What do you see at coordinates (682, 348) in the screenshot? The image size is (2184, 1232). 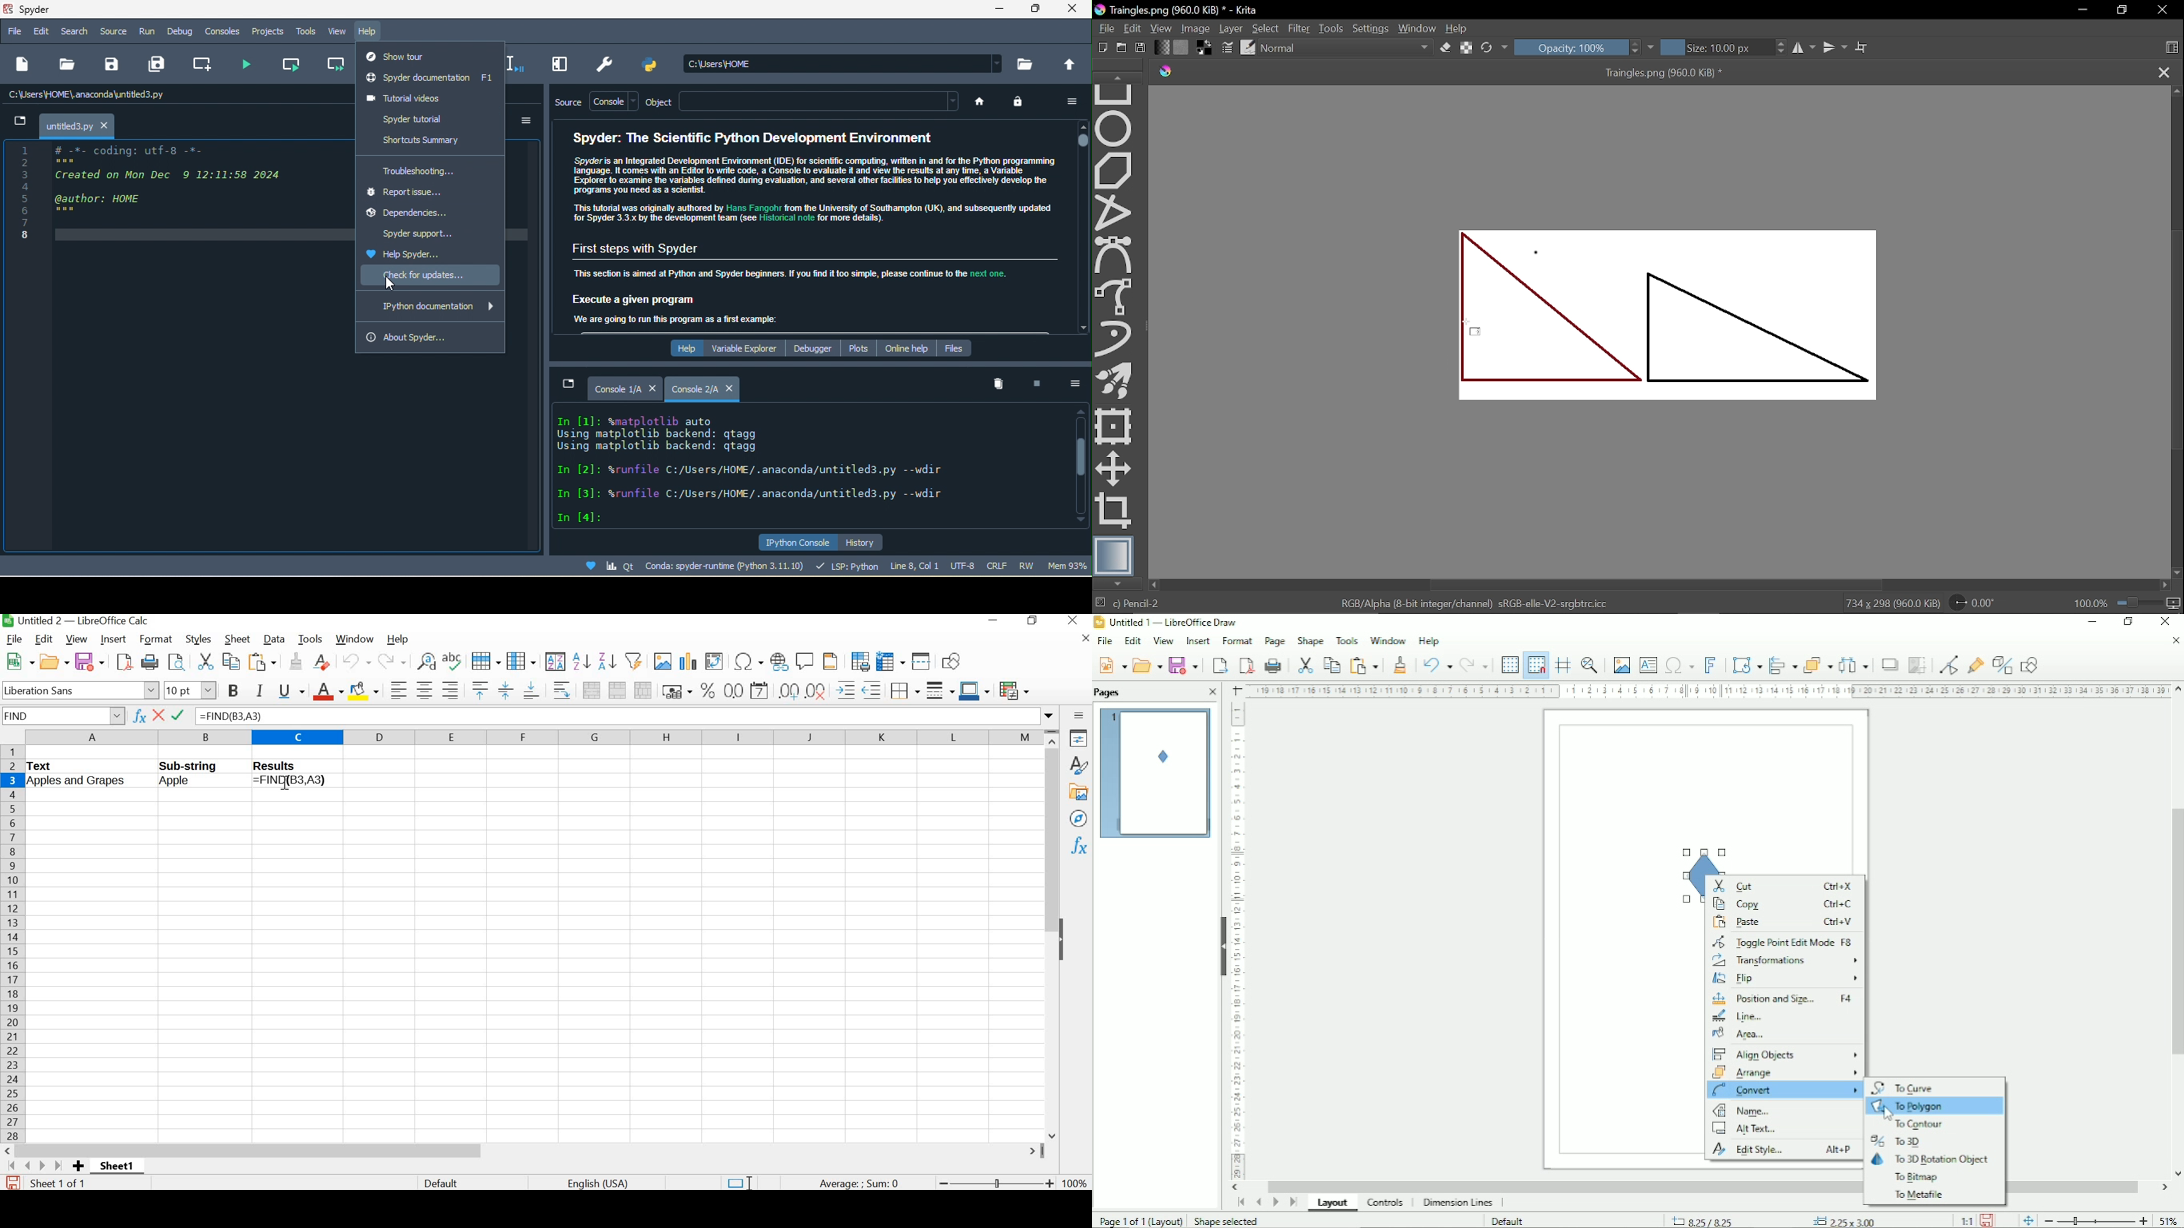 I see `help` at bounding box center [682, 348].